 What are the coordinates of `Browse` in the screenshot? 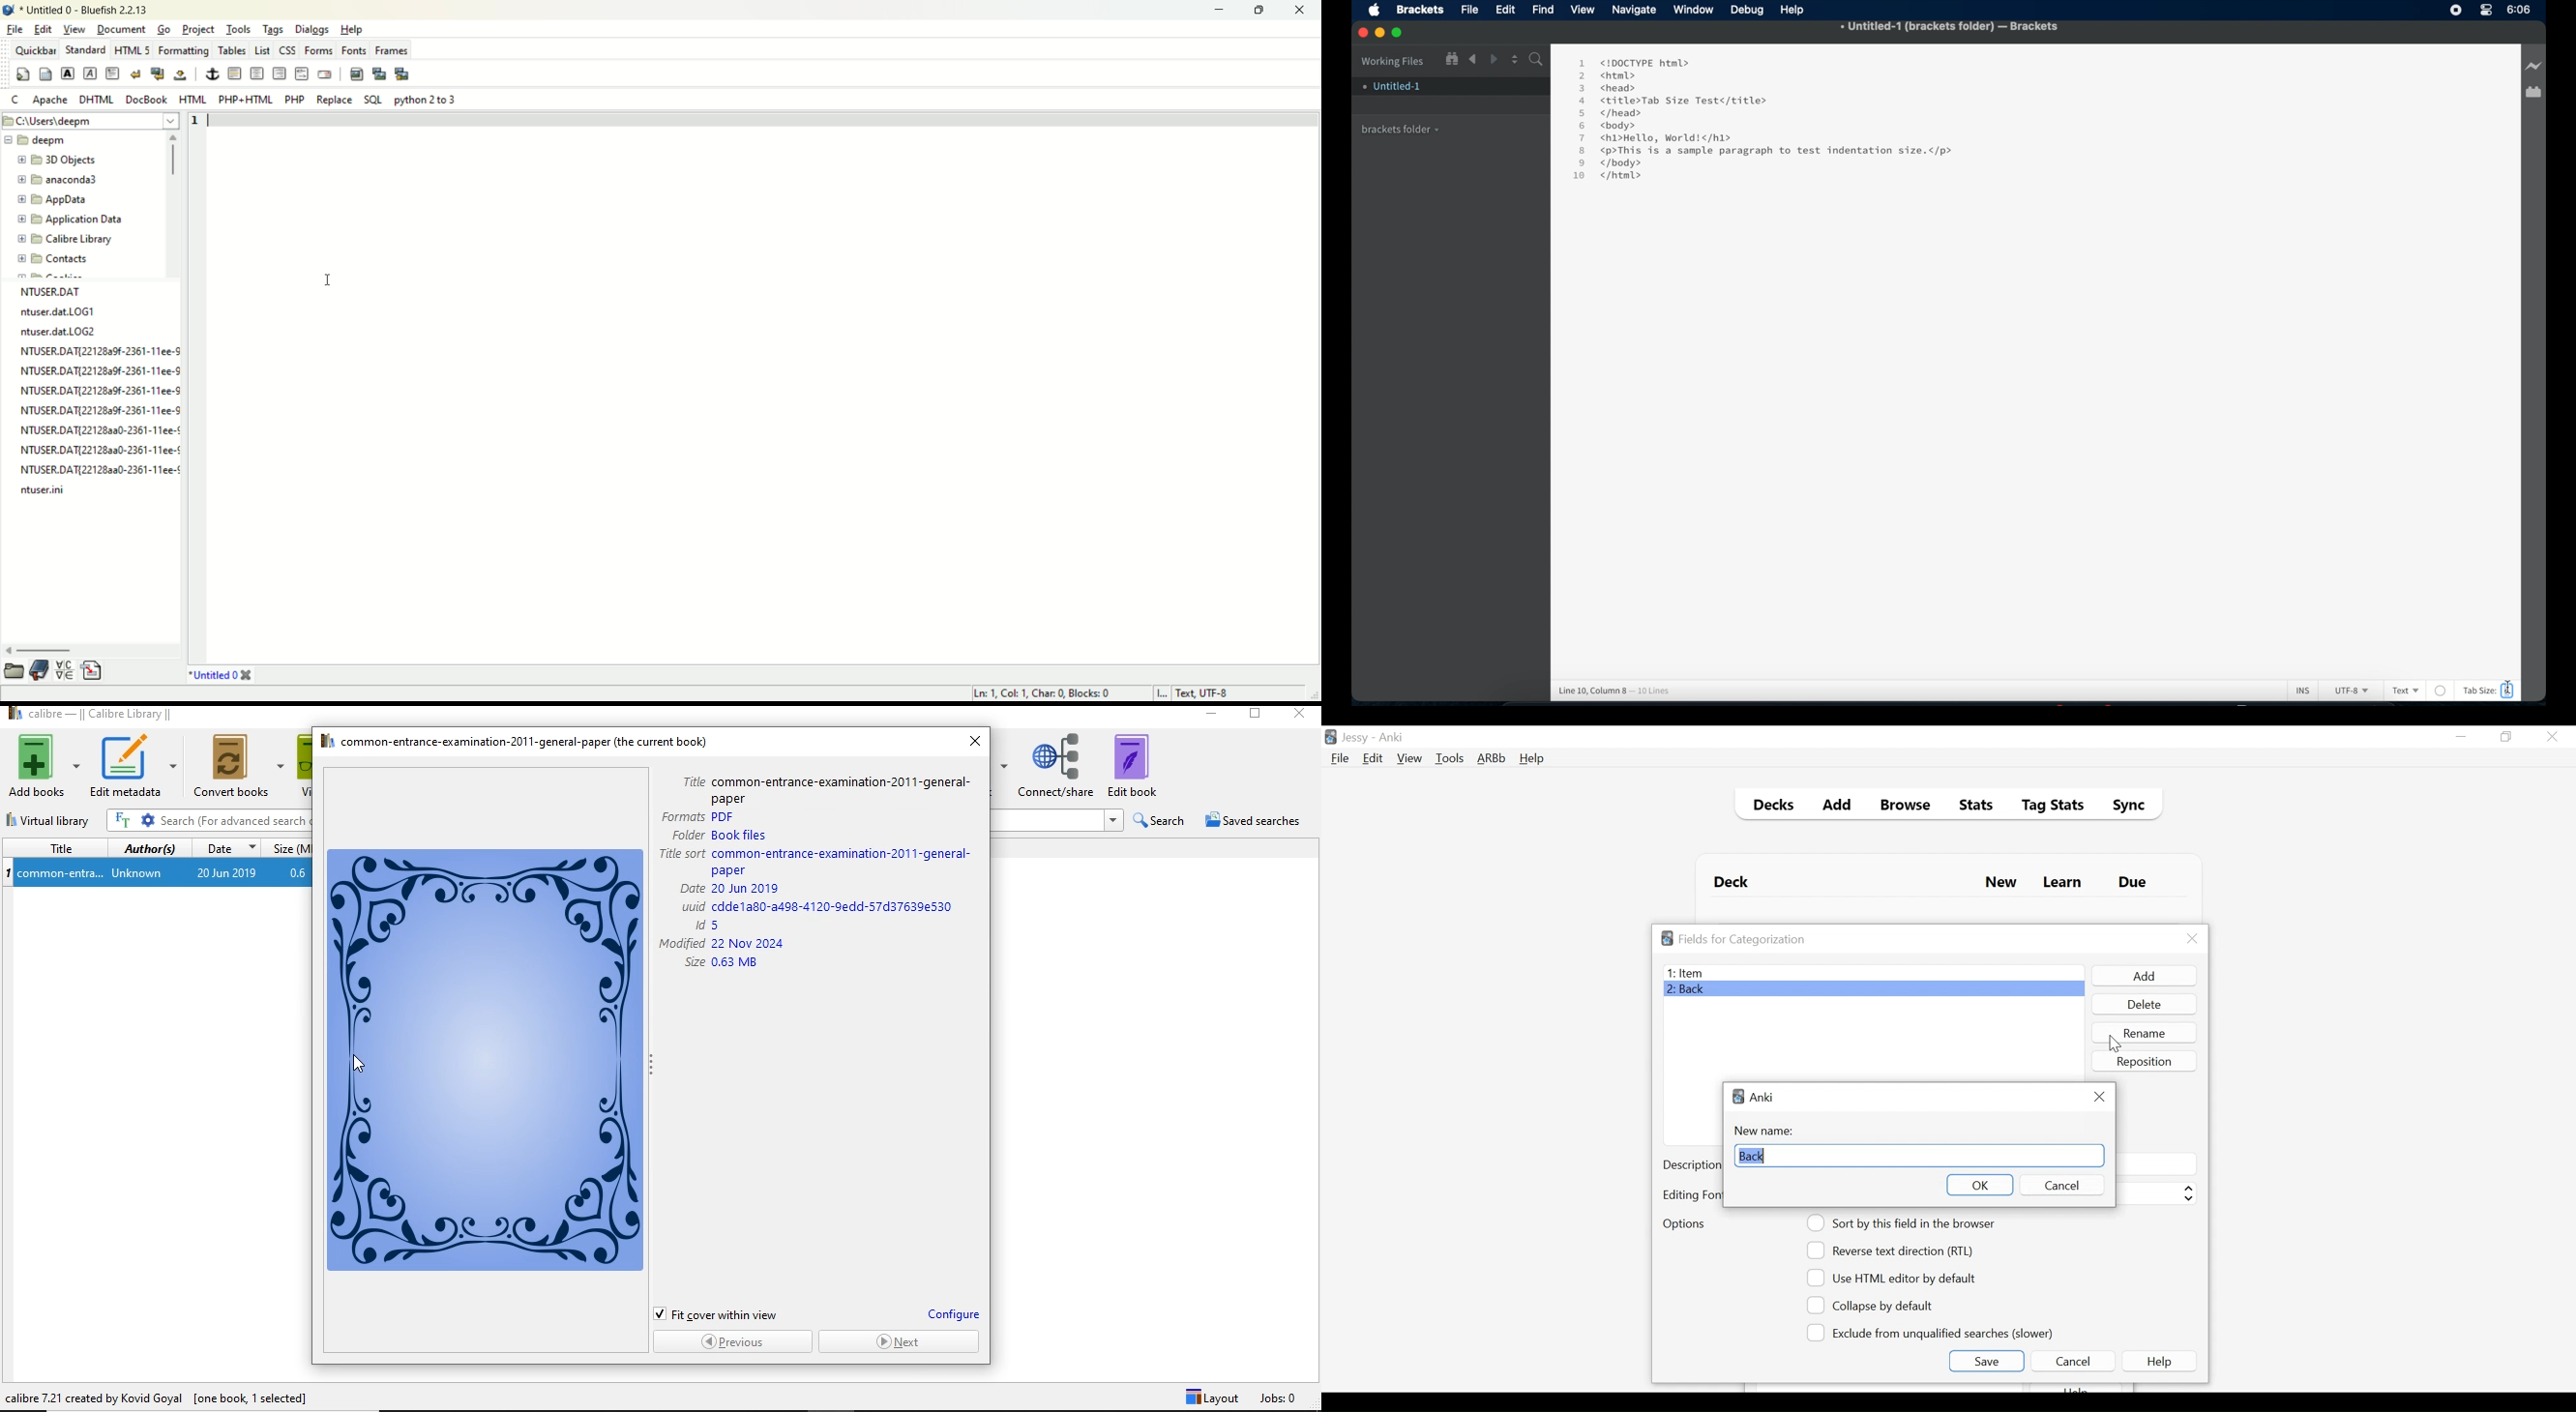 It's located at (1908, 807).